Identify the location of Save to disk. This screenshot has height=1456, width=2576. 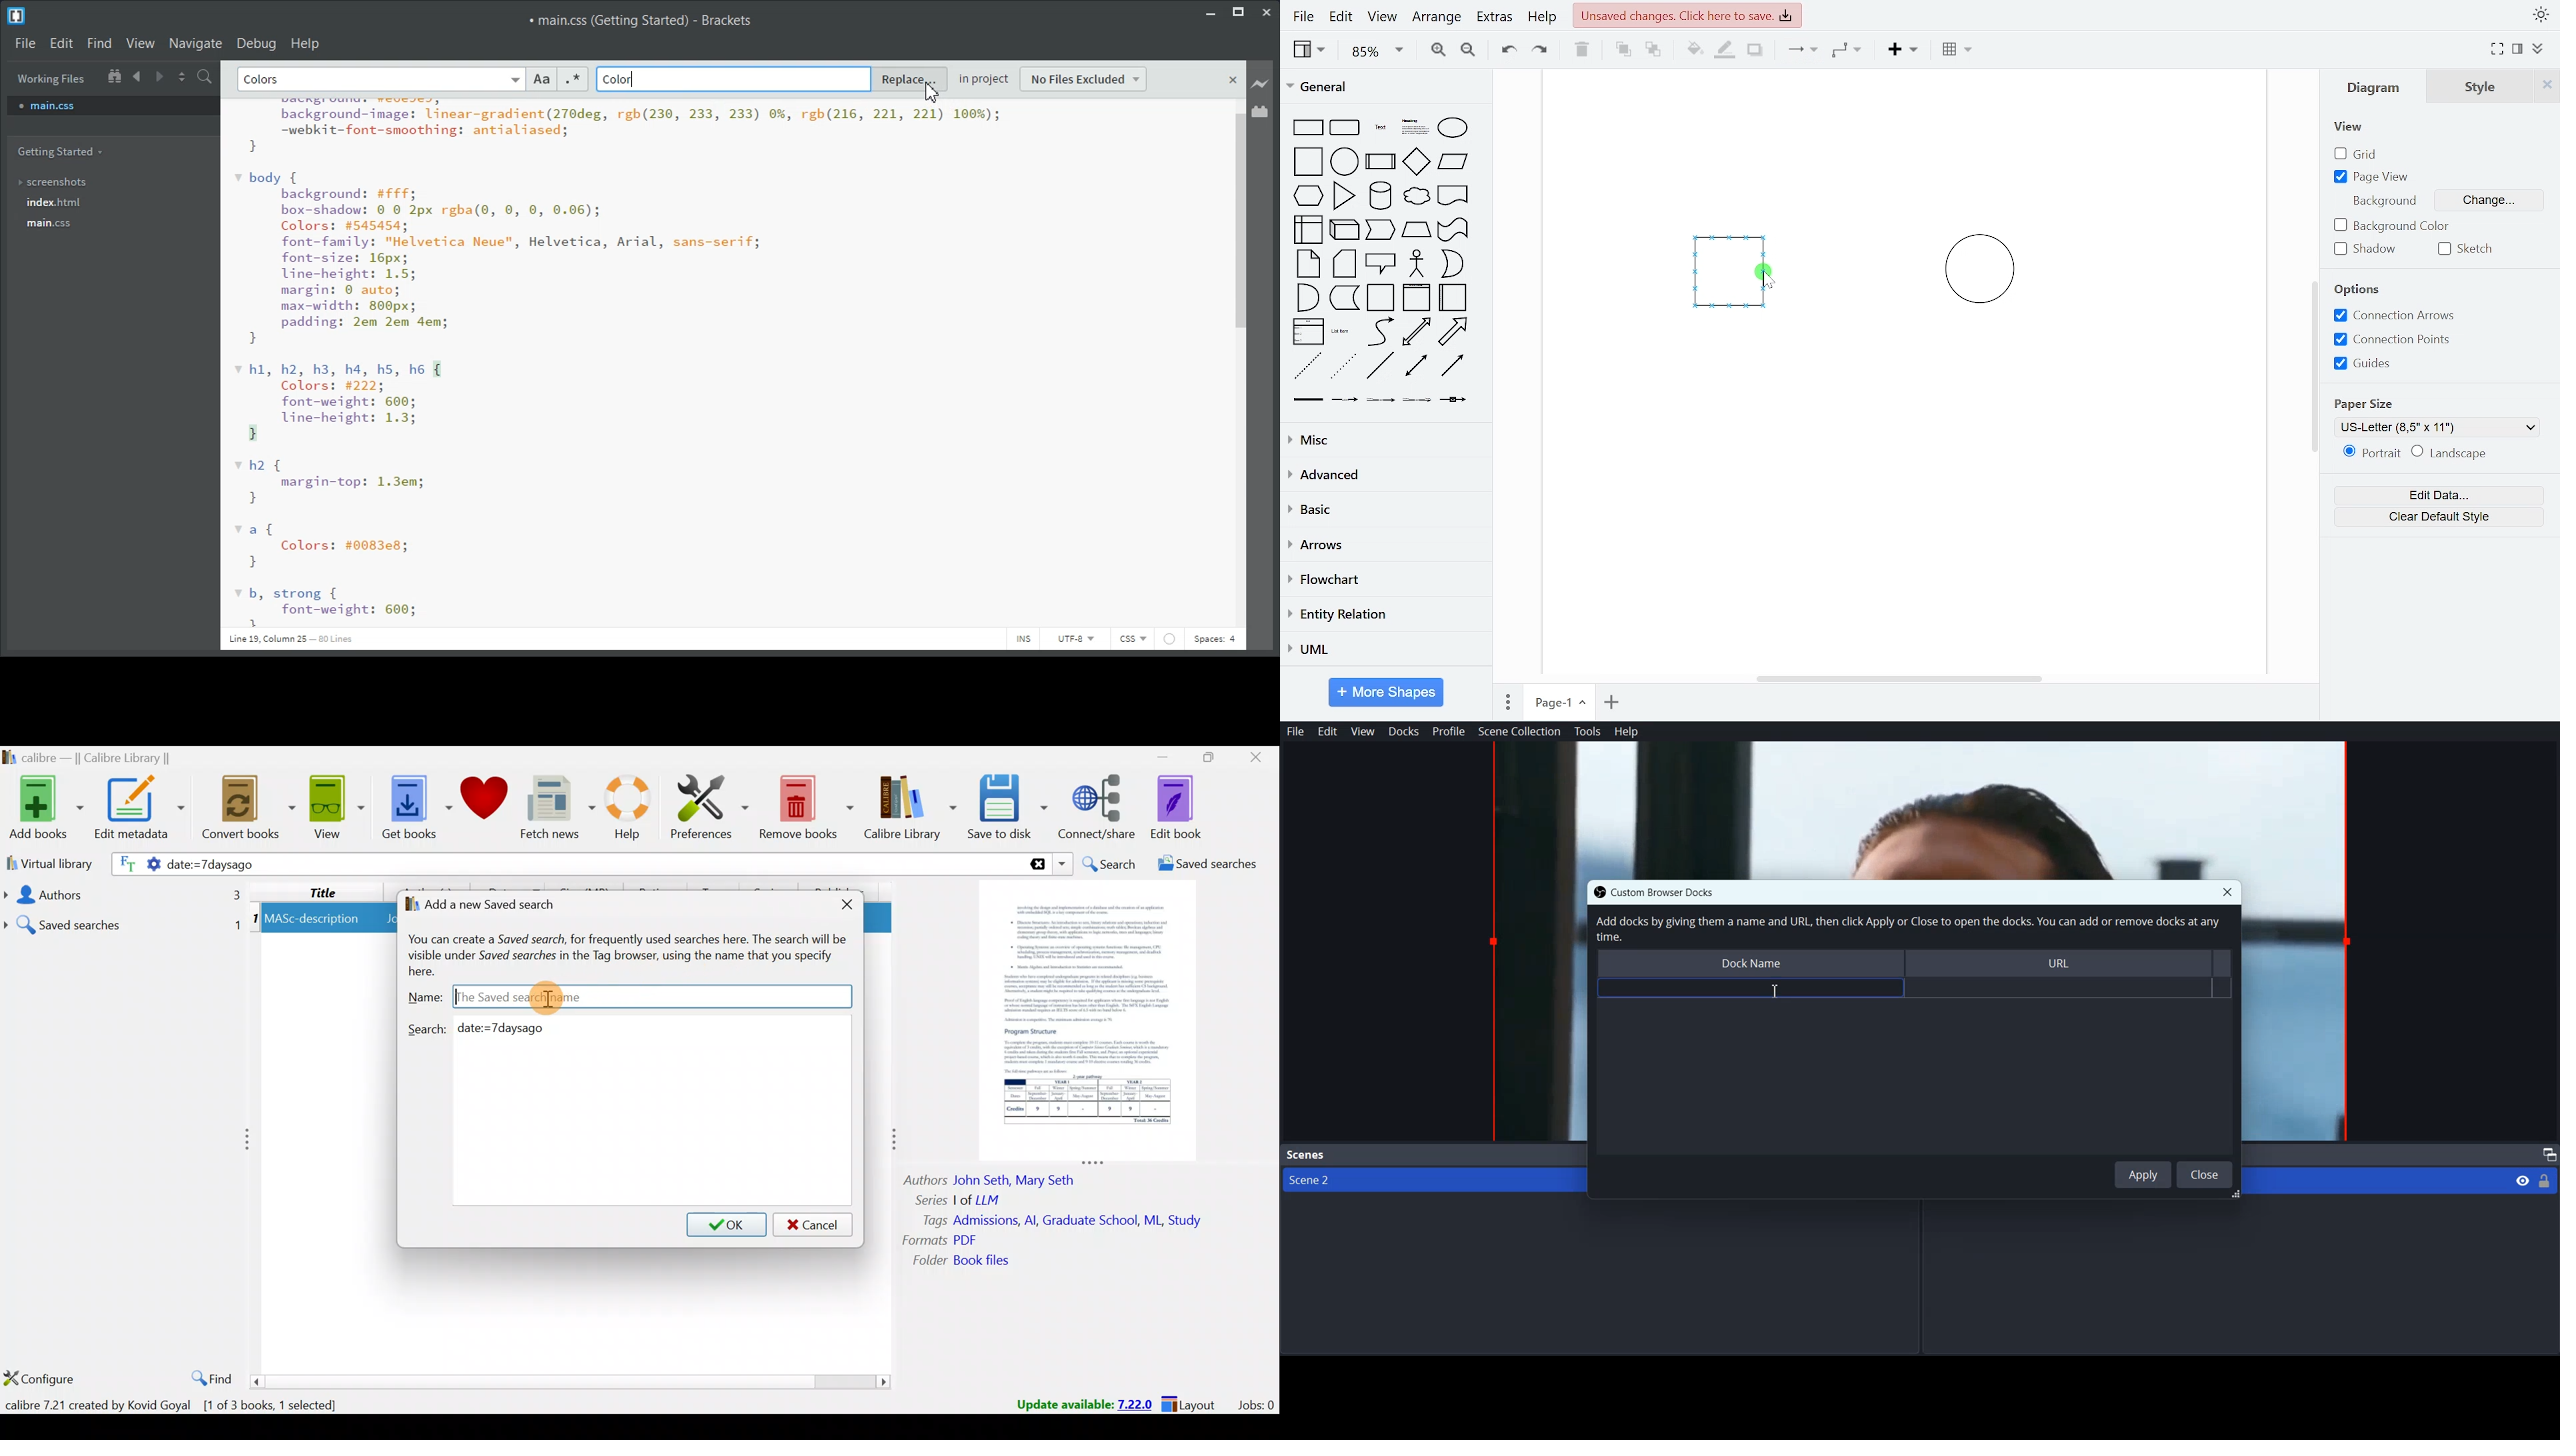
(1009, 809).